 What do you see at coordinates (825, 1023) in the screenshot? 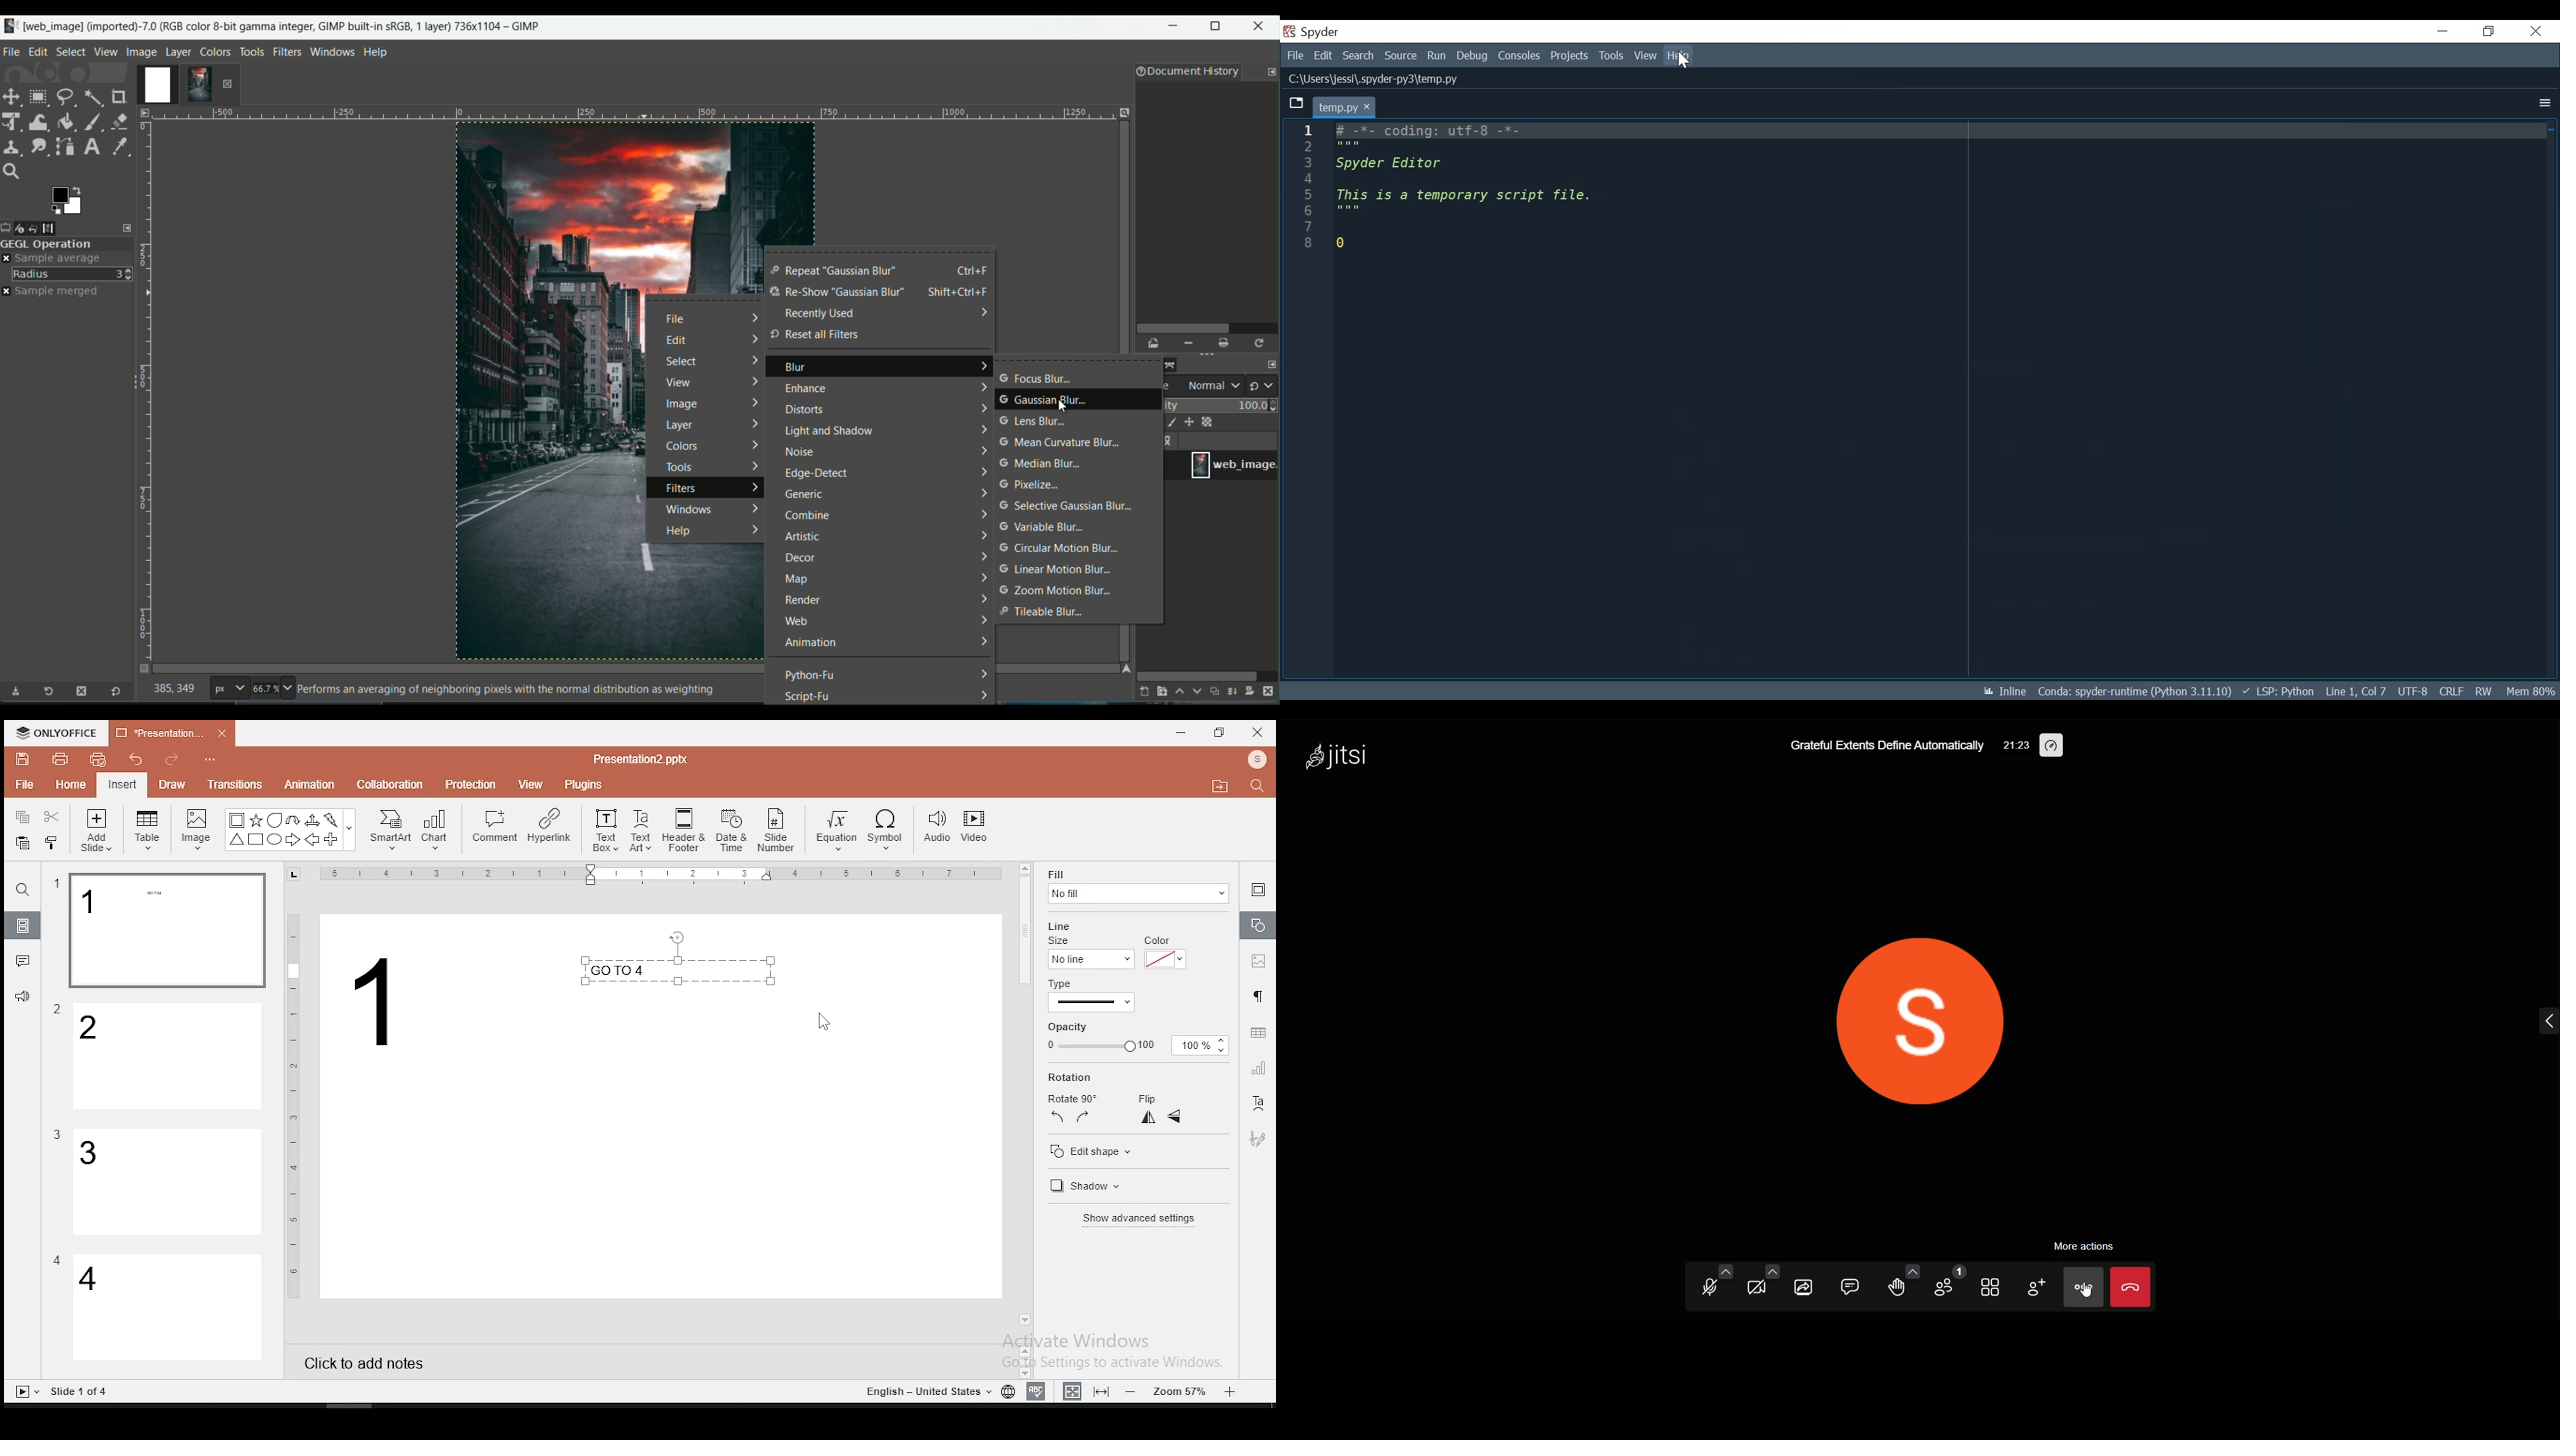
I see `mouse pointer` at bounding box center [825, 1023].